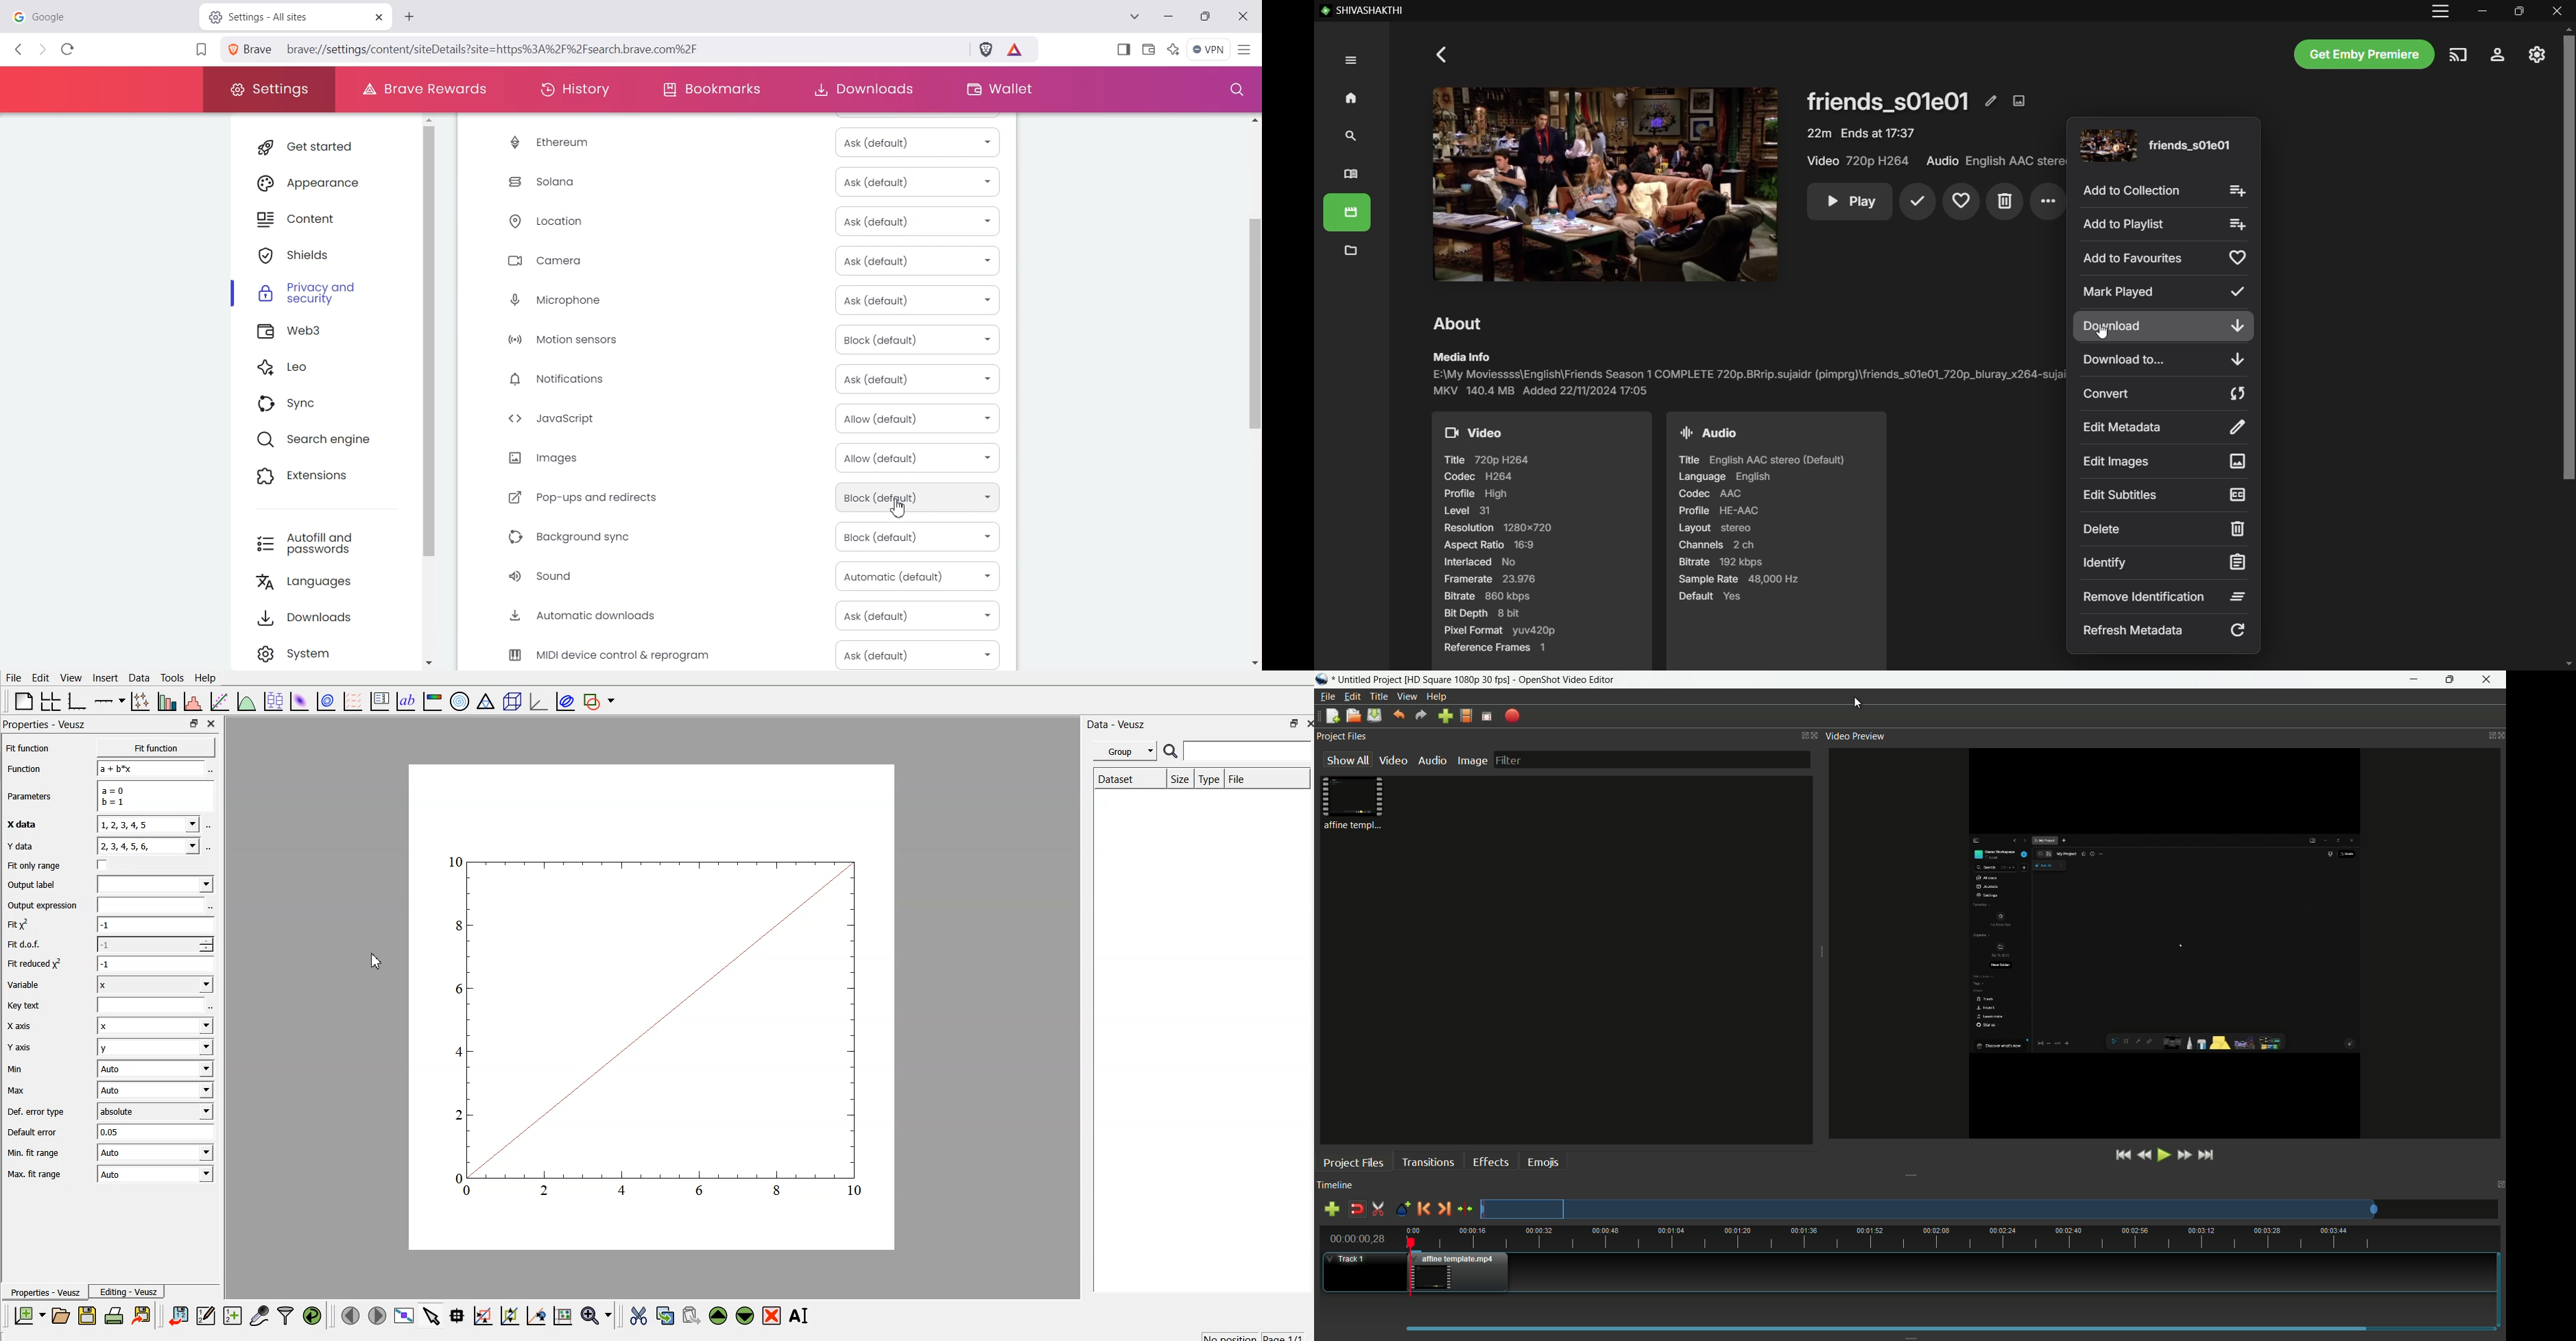  Describe the element at coordinates (2166, 495) in the screenshot. I see `Edit Subtitles` at that location.